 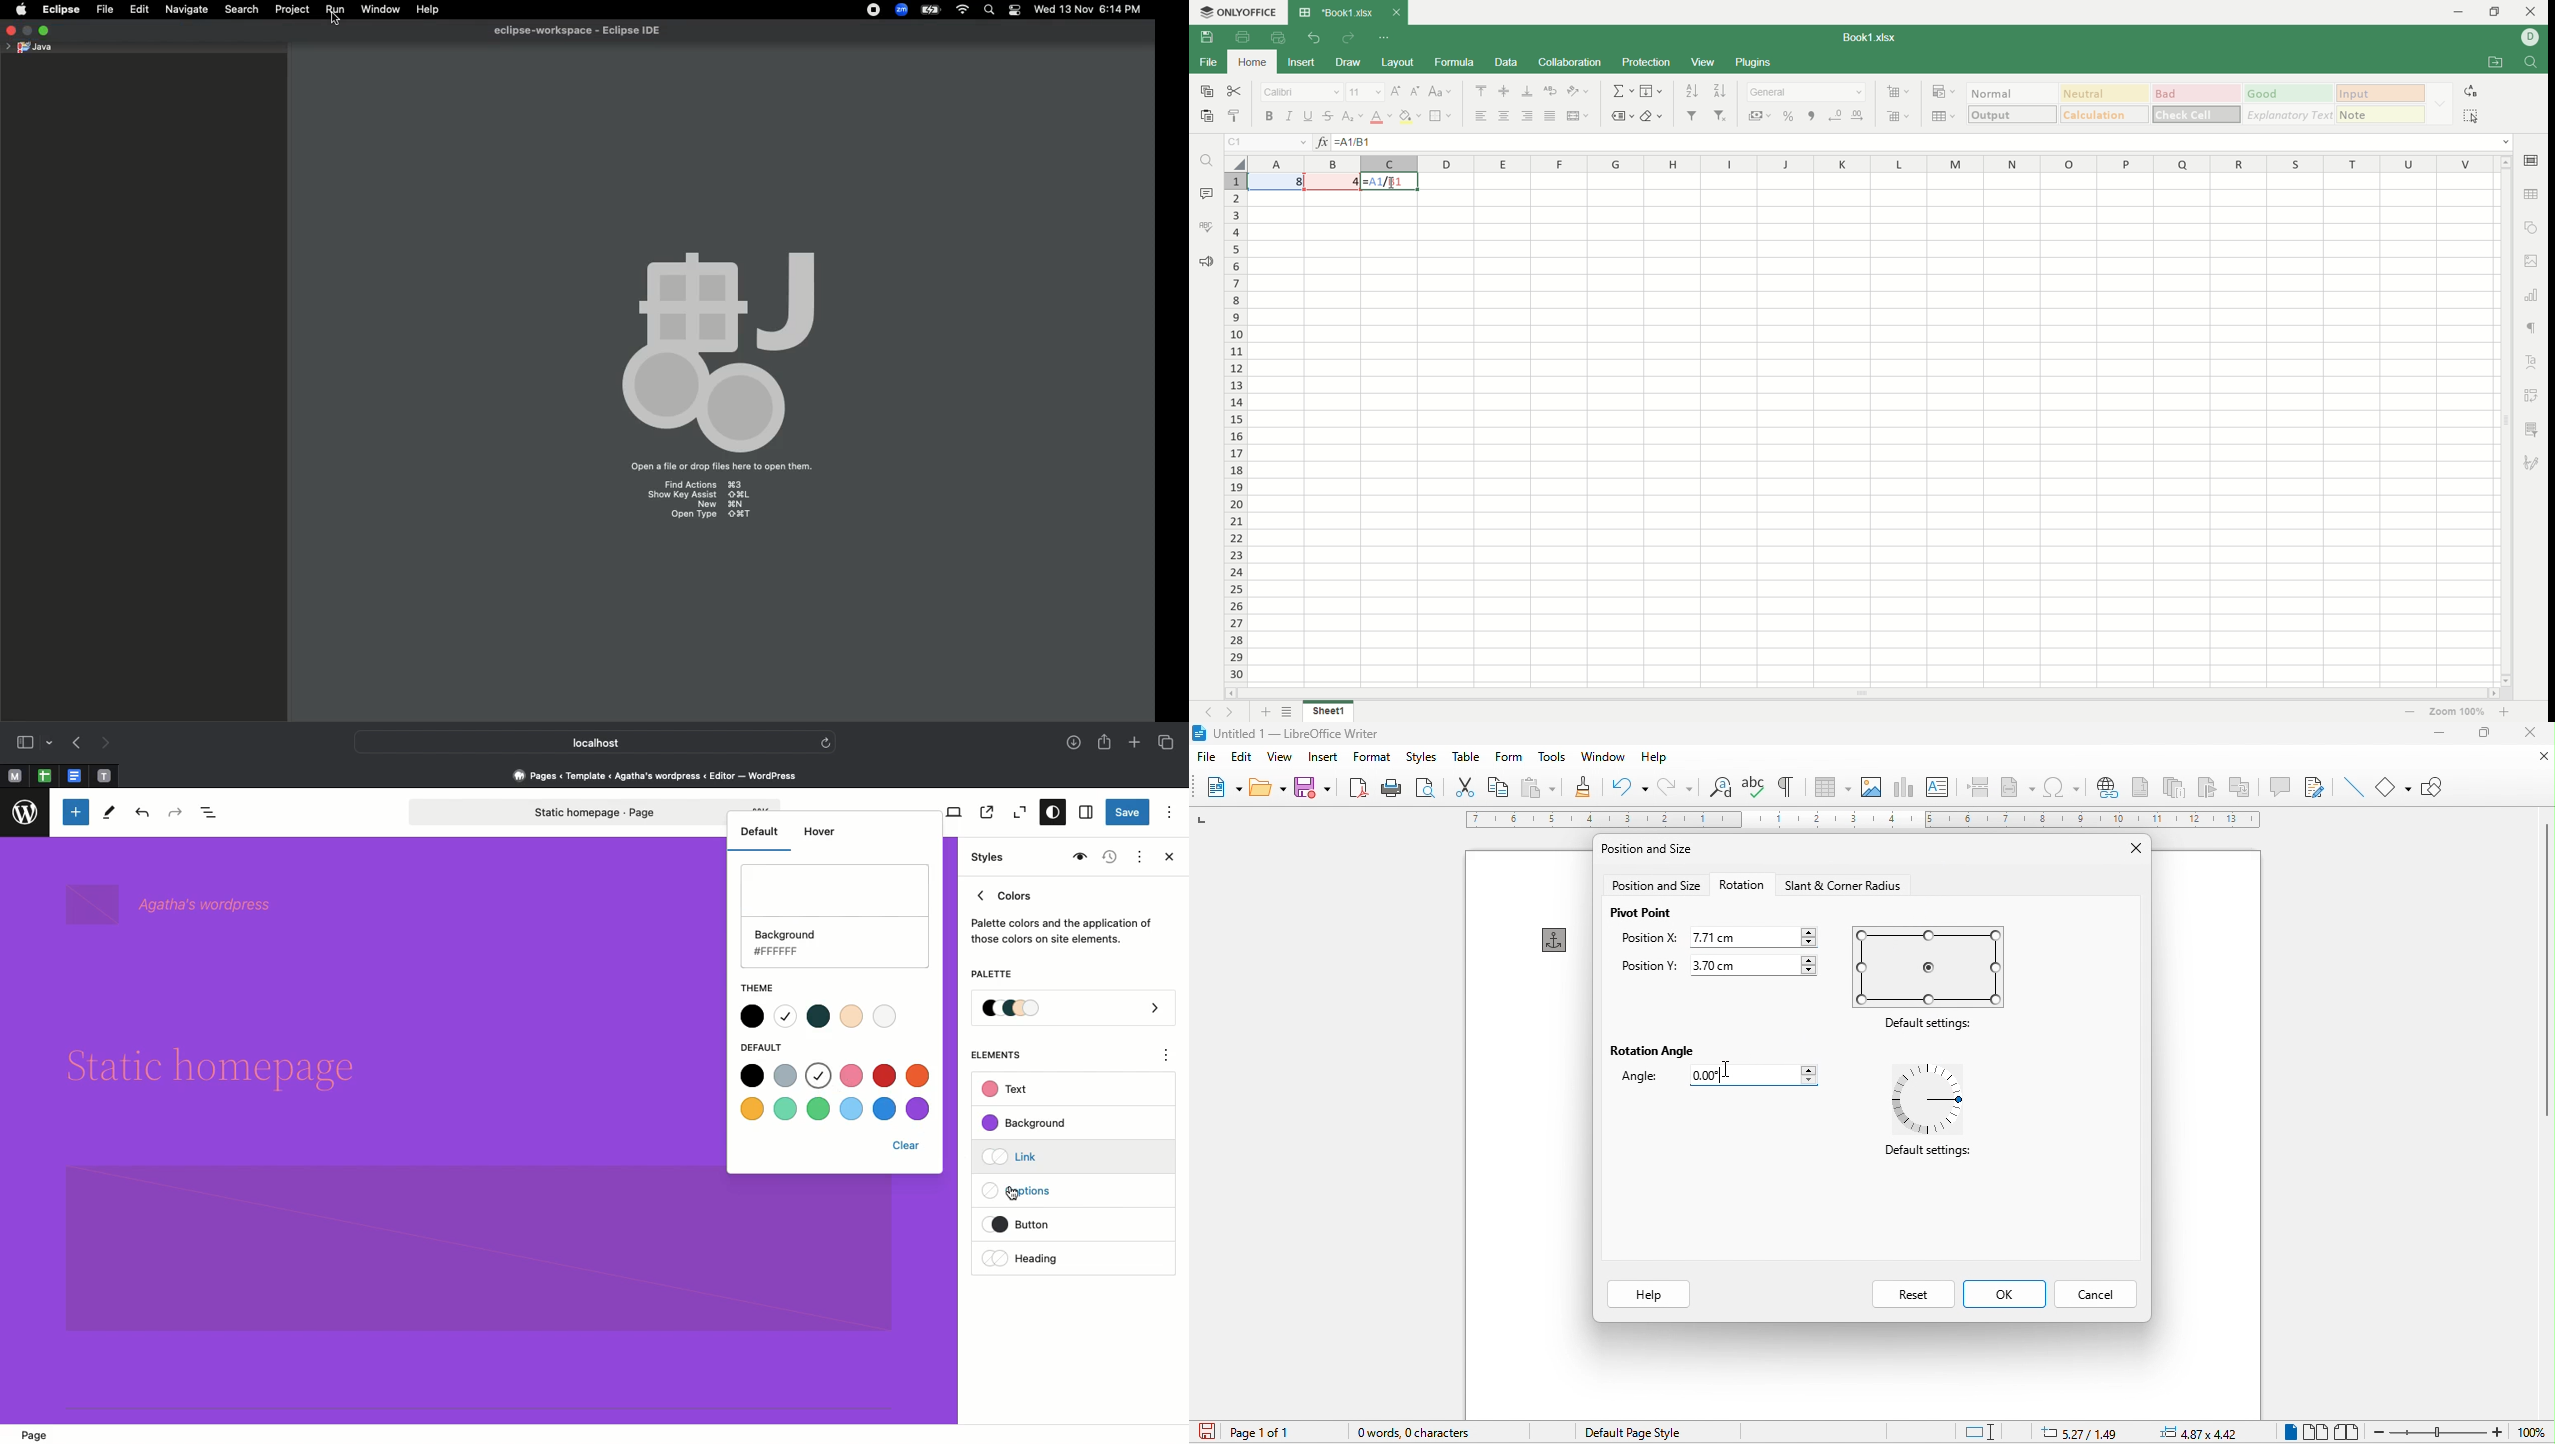 What do you see at coordinates (1580, 91) in the screenshot?
I see `orientation` at bounding box center [1580, 91].